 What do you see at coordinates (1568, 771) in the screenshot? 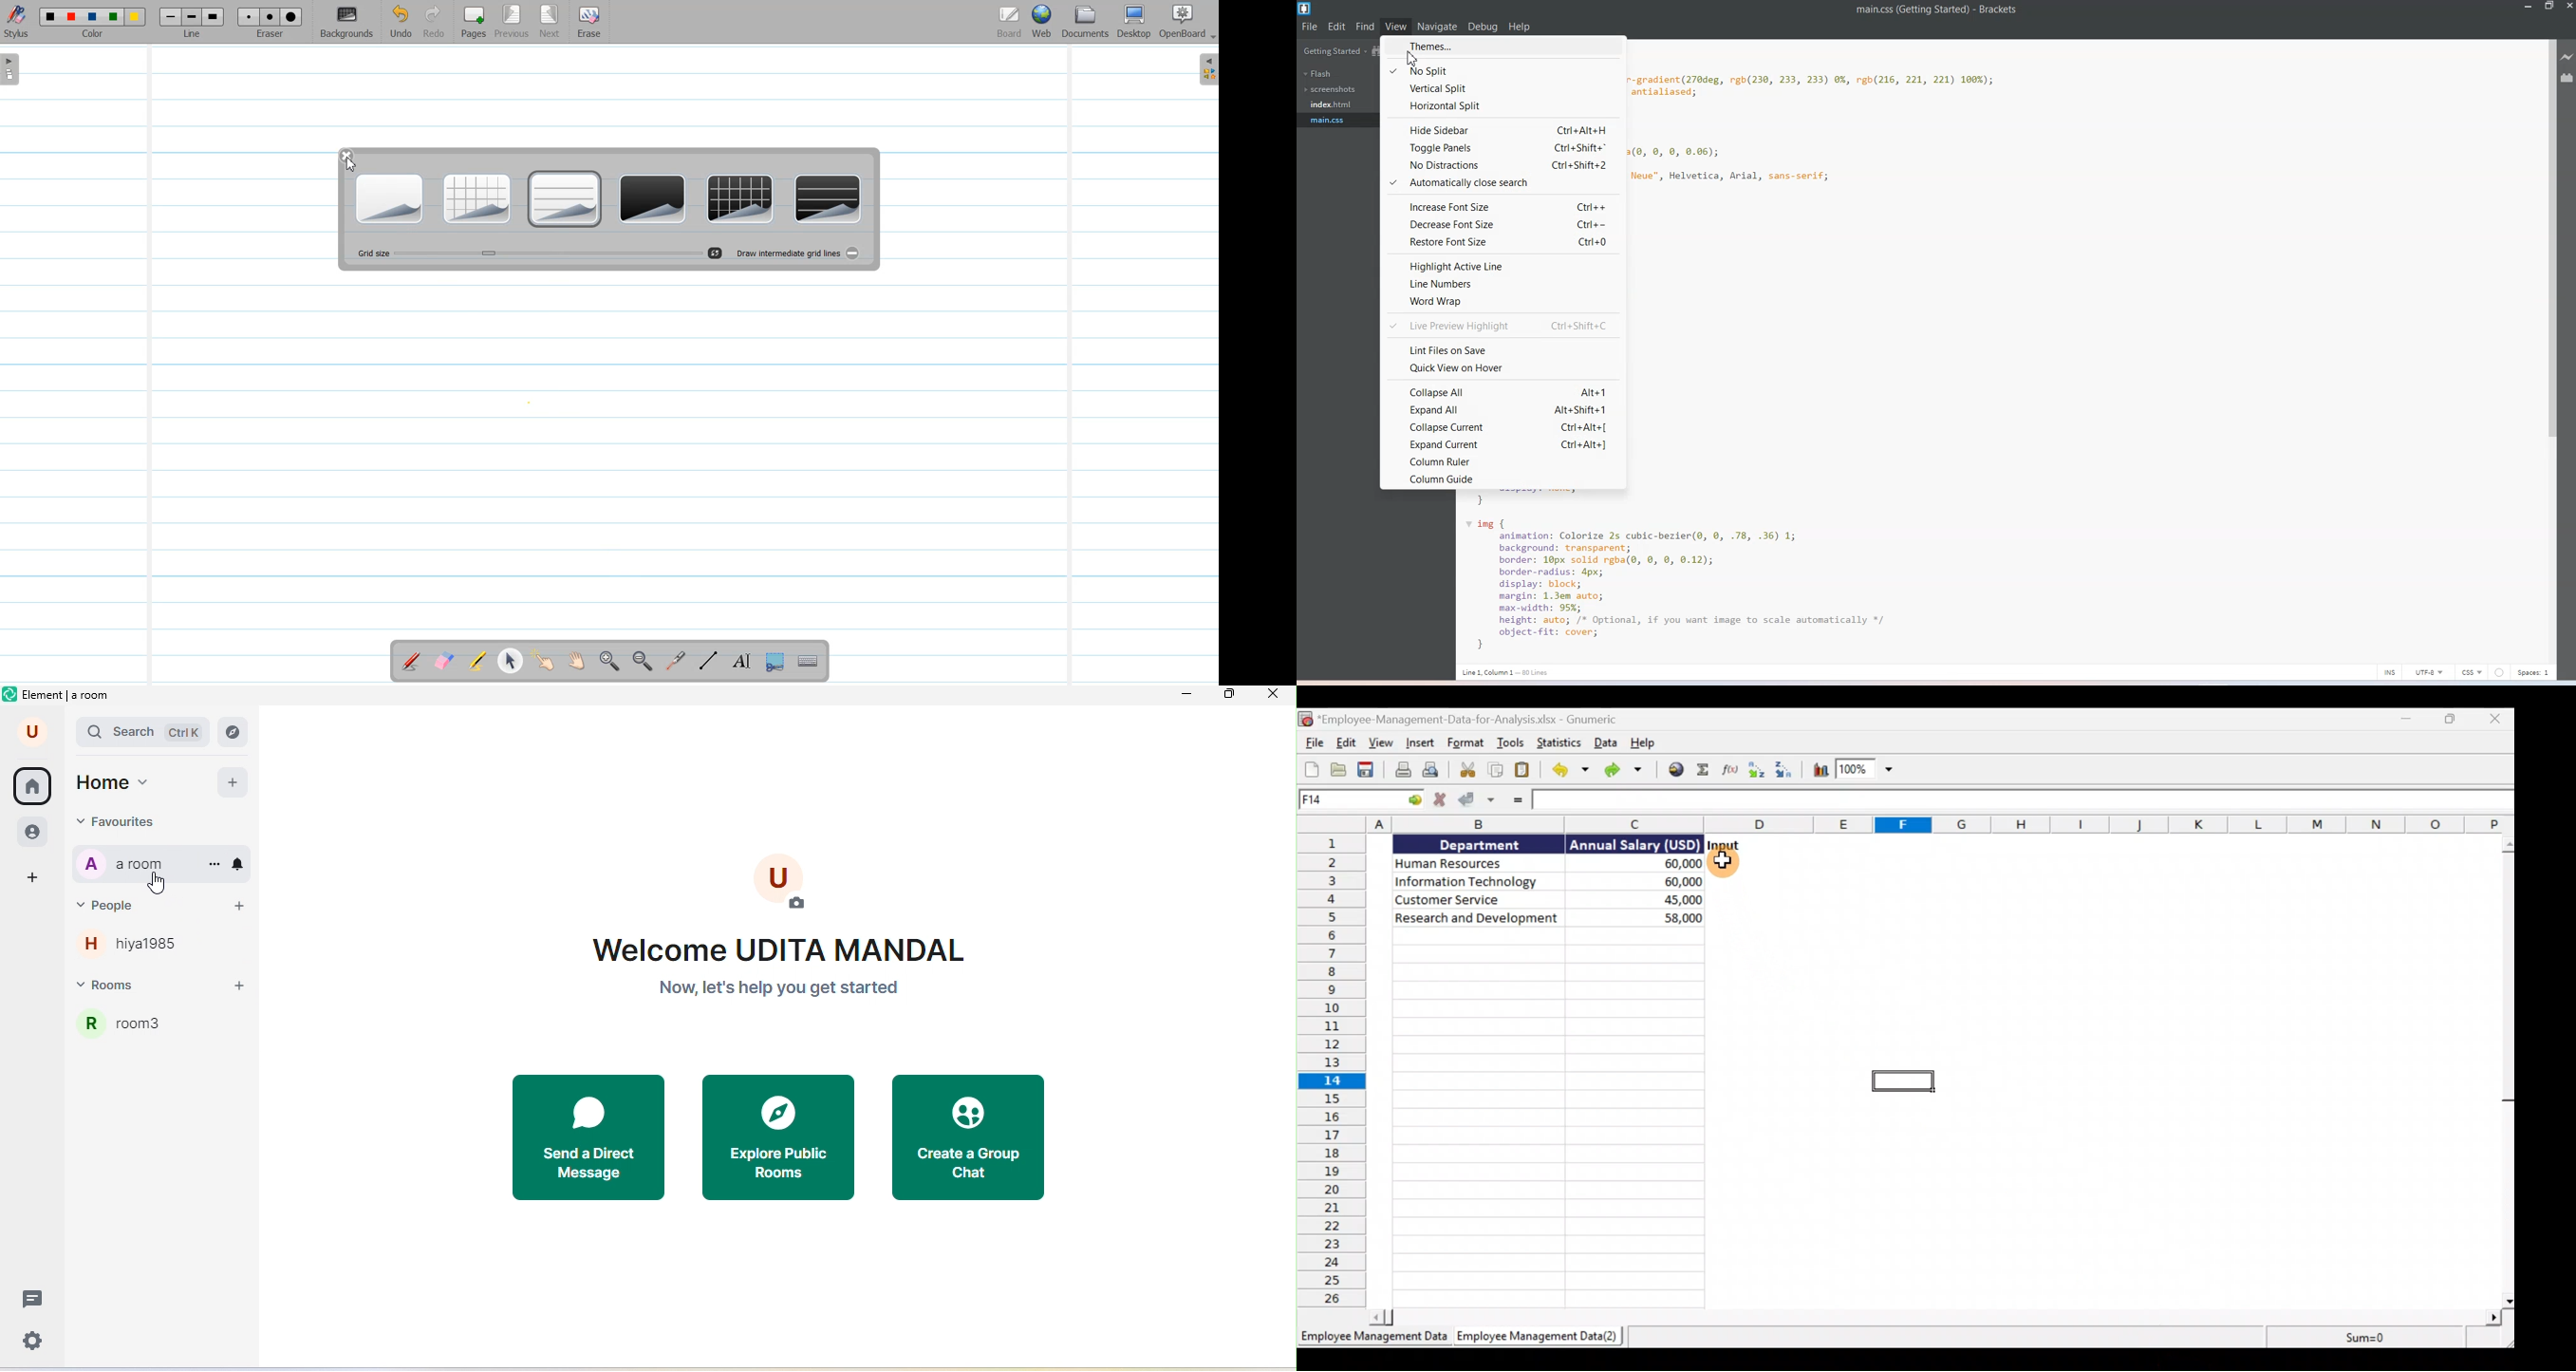
I see `Undo last action` at bounding box center [1568, 771].